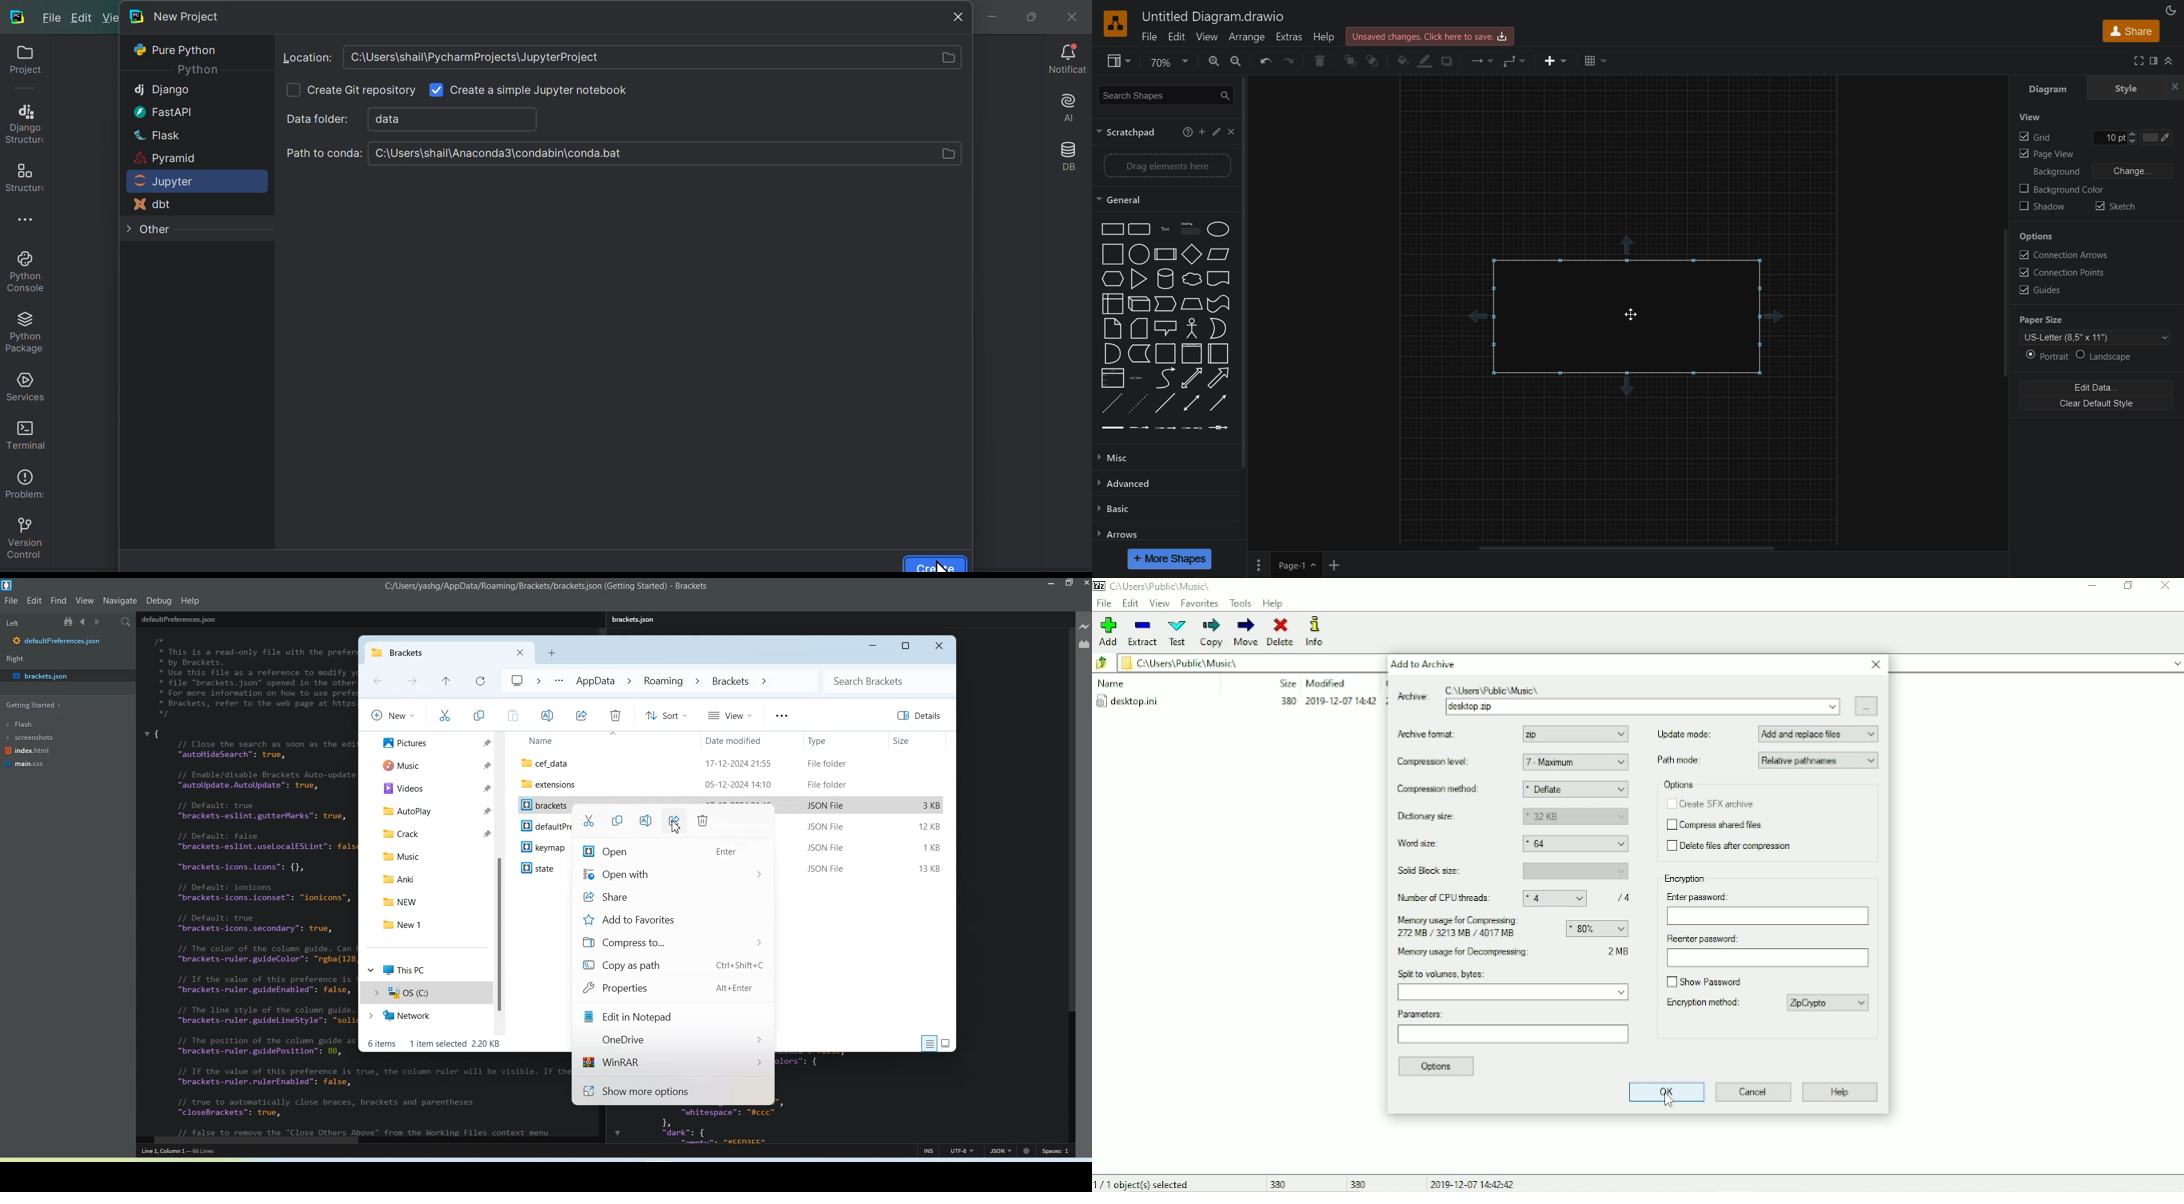 Image resolution: width=2184 pixels, height=1204 pixels. I want to click on Add, so click(1109, 631).